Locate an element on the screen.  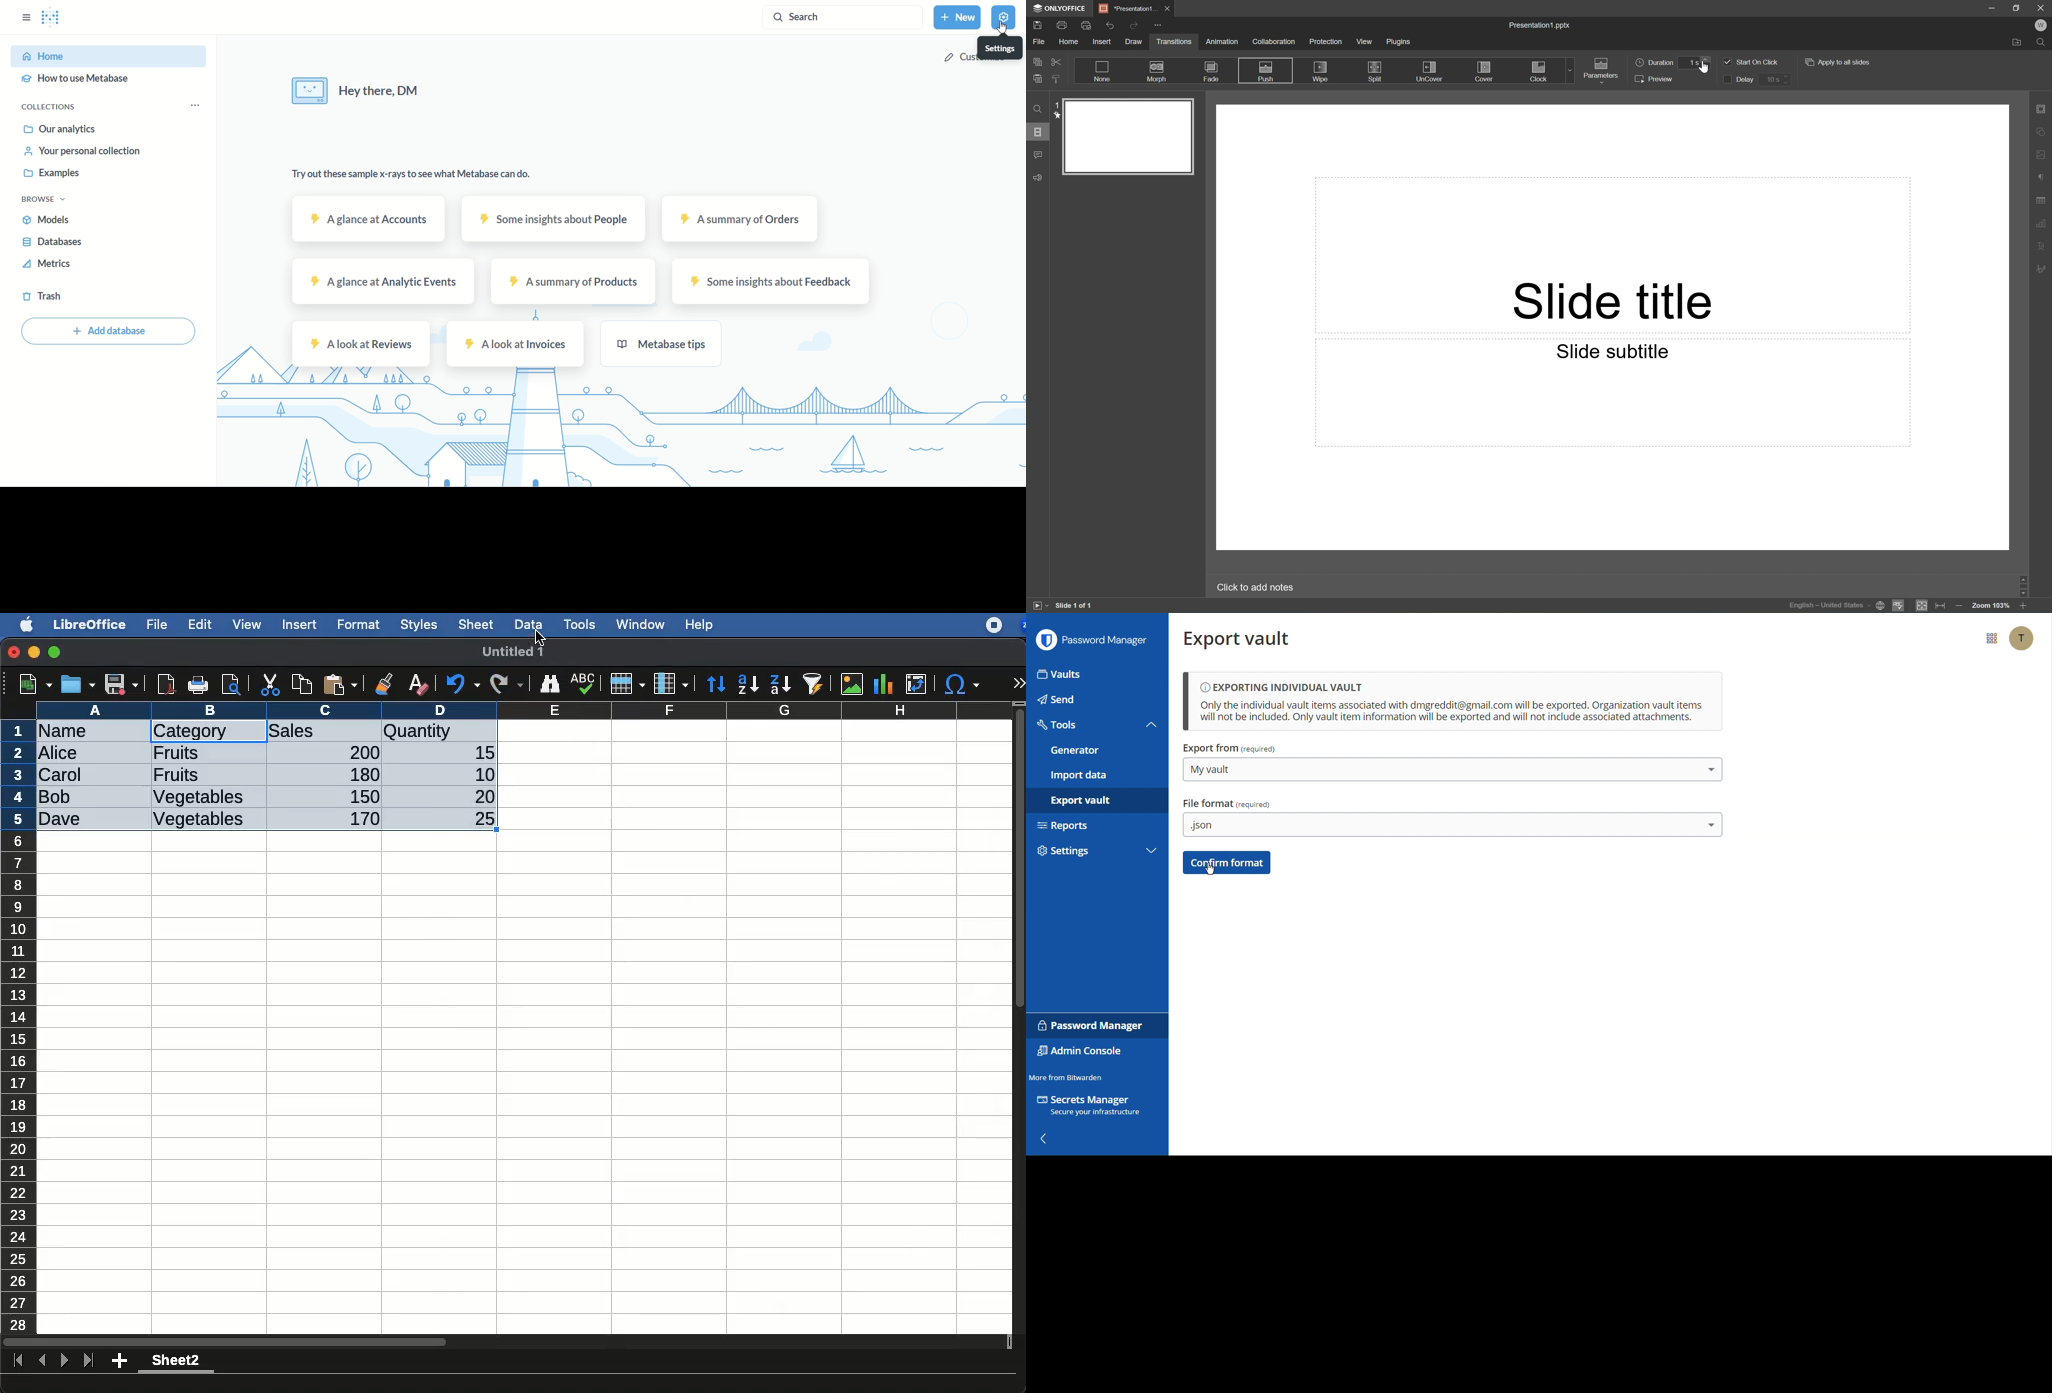
save is located at coordinates (122, 686).